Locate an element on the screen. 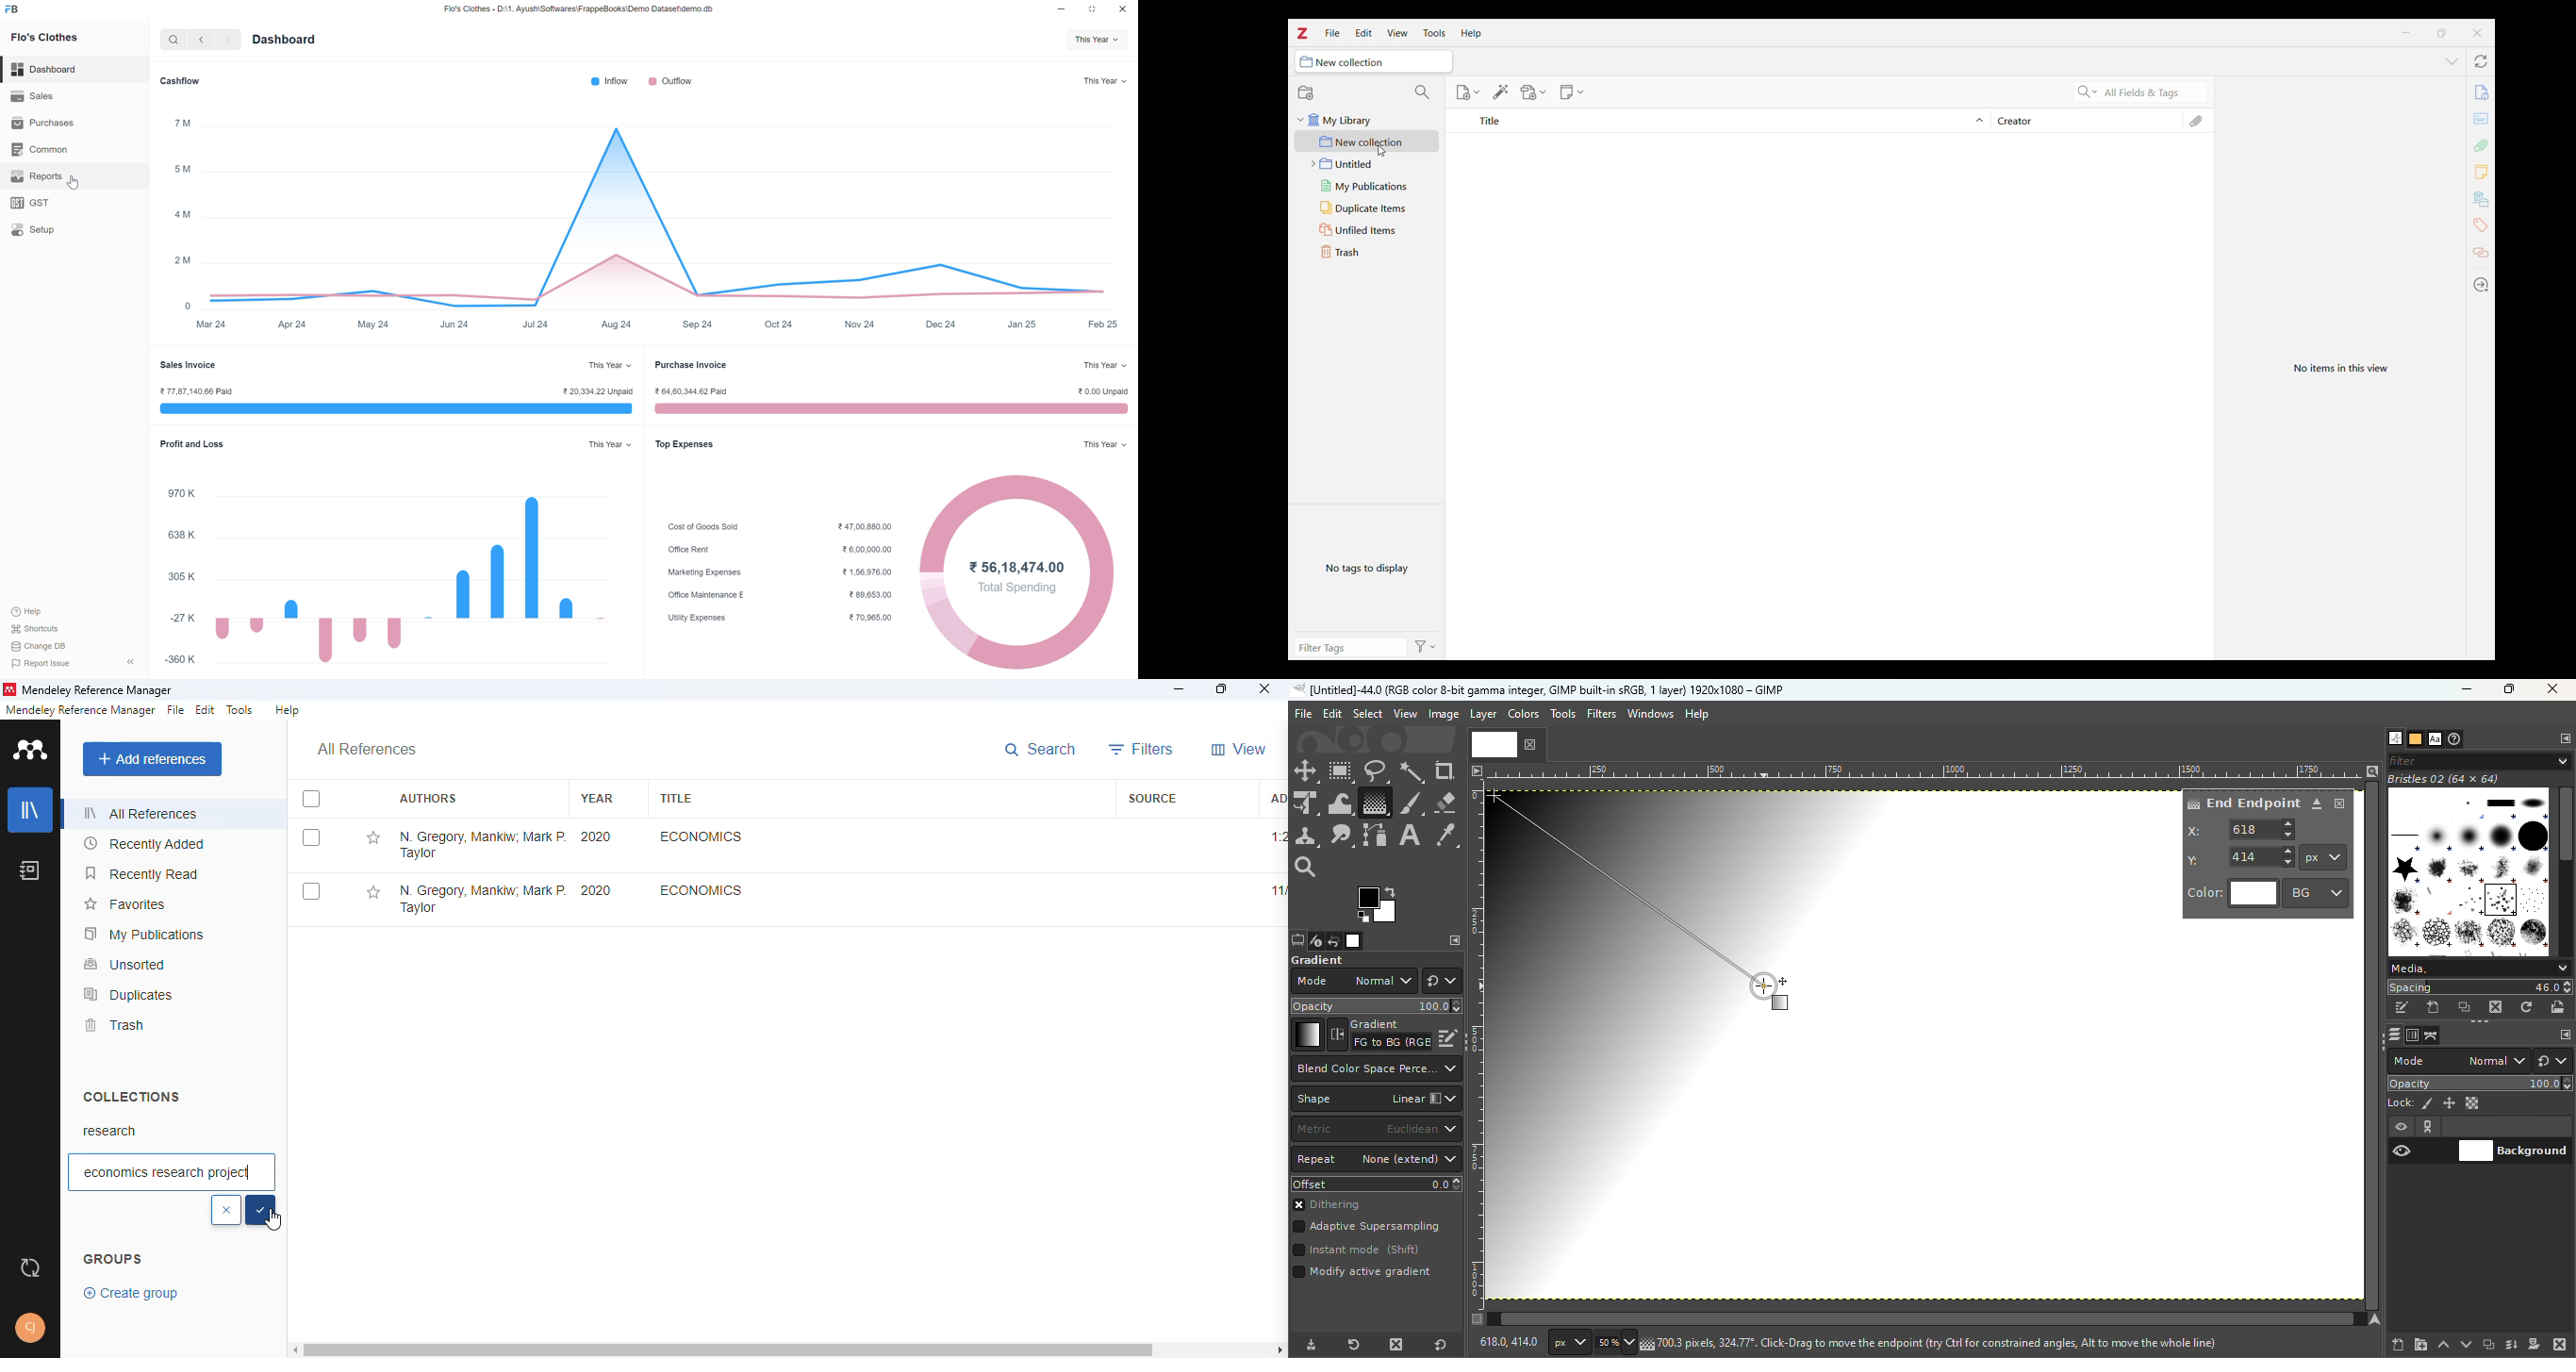  Marketing Expenses ¥1,56,976.00 is located at coordinates (779, 574).